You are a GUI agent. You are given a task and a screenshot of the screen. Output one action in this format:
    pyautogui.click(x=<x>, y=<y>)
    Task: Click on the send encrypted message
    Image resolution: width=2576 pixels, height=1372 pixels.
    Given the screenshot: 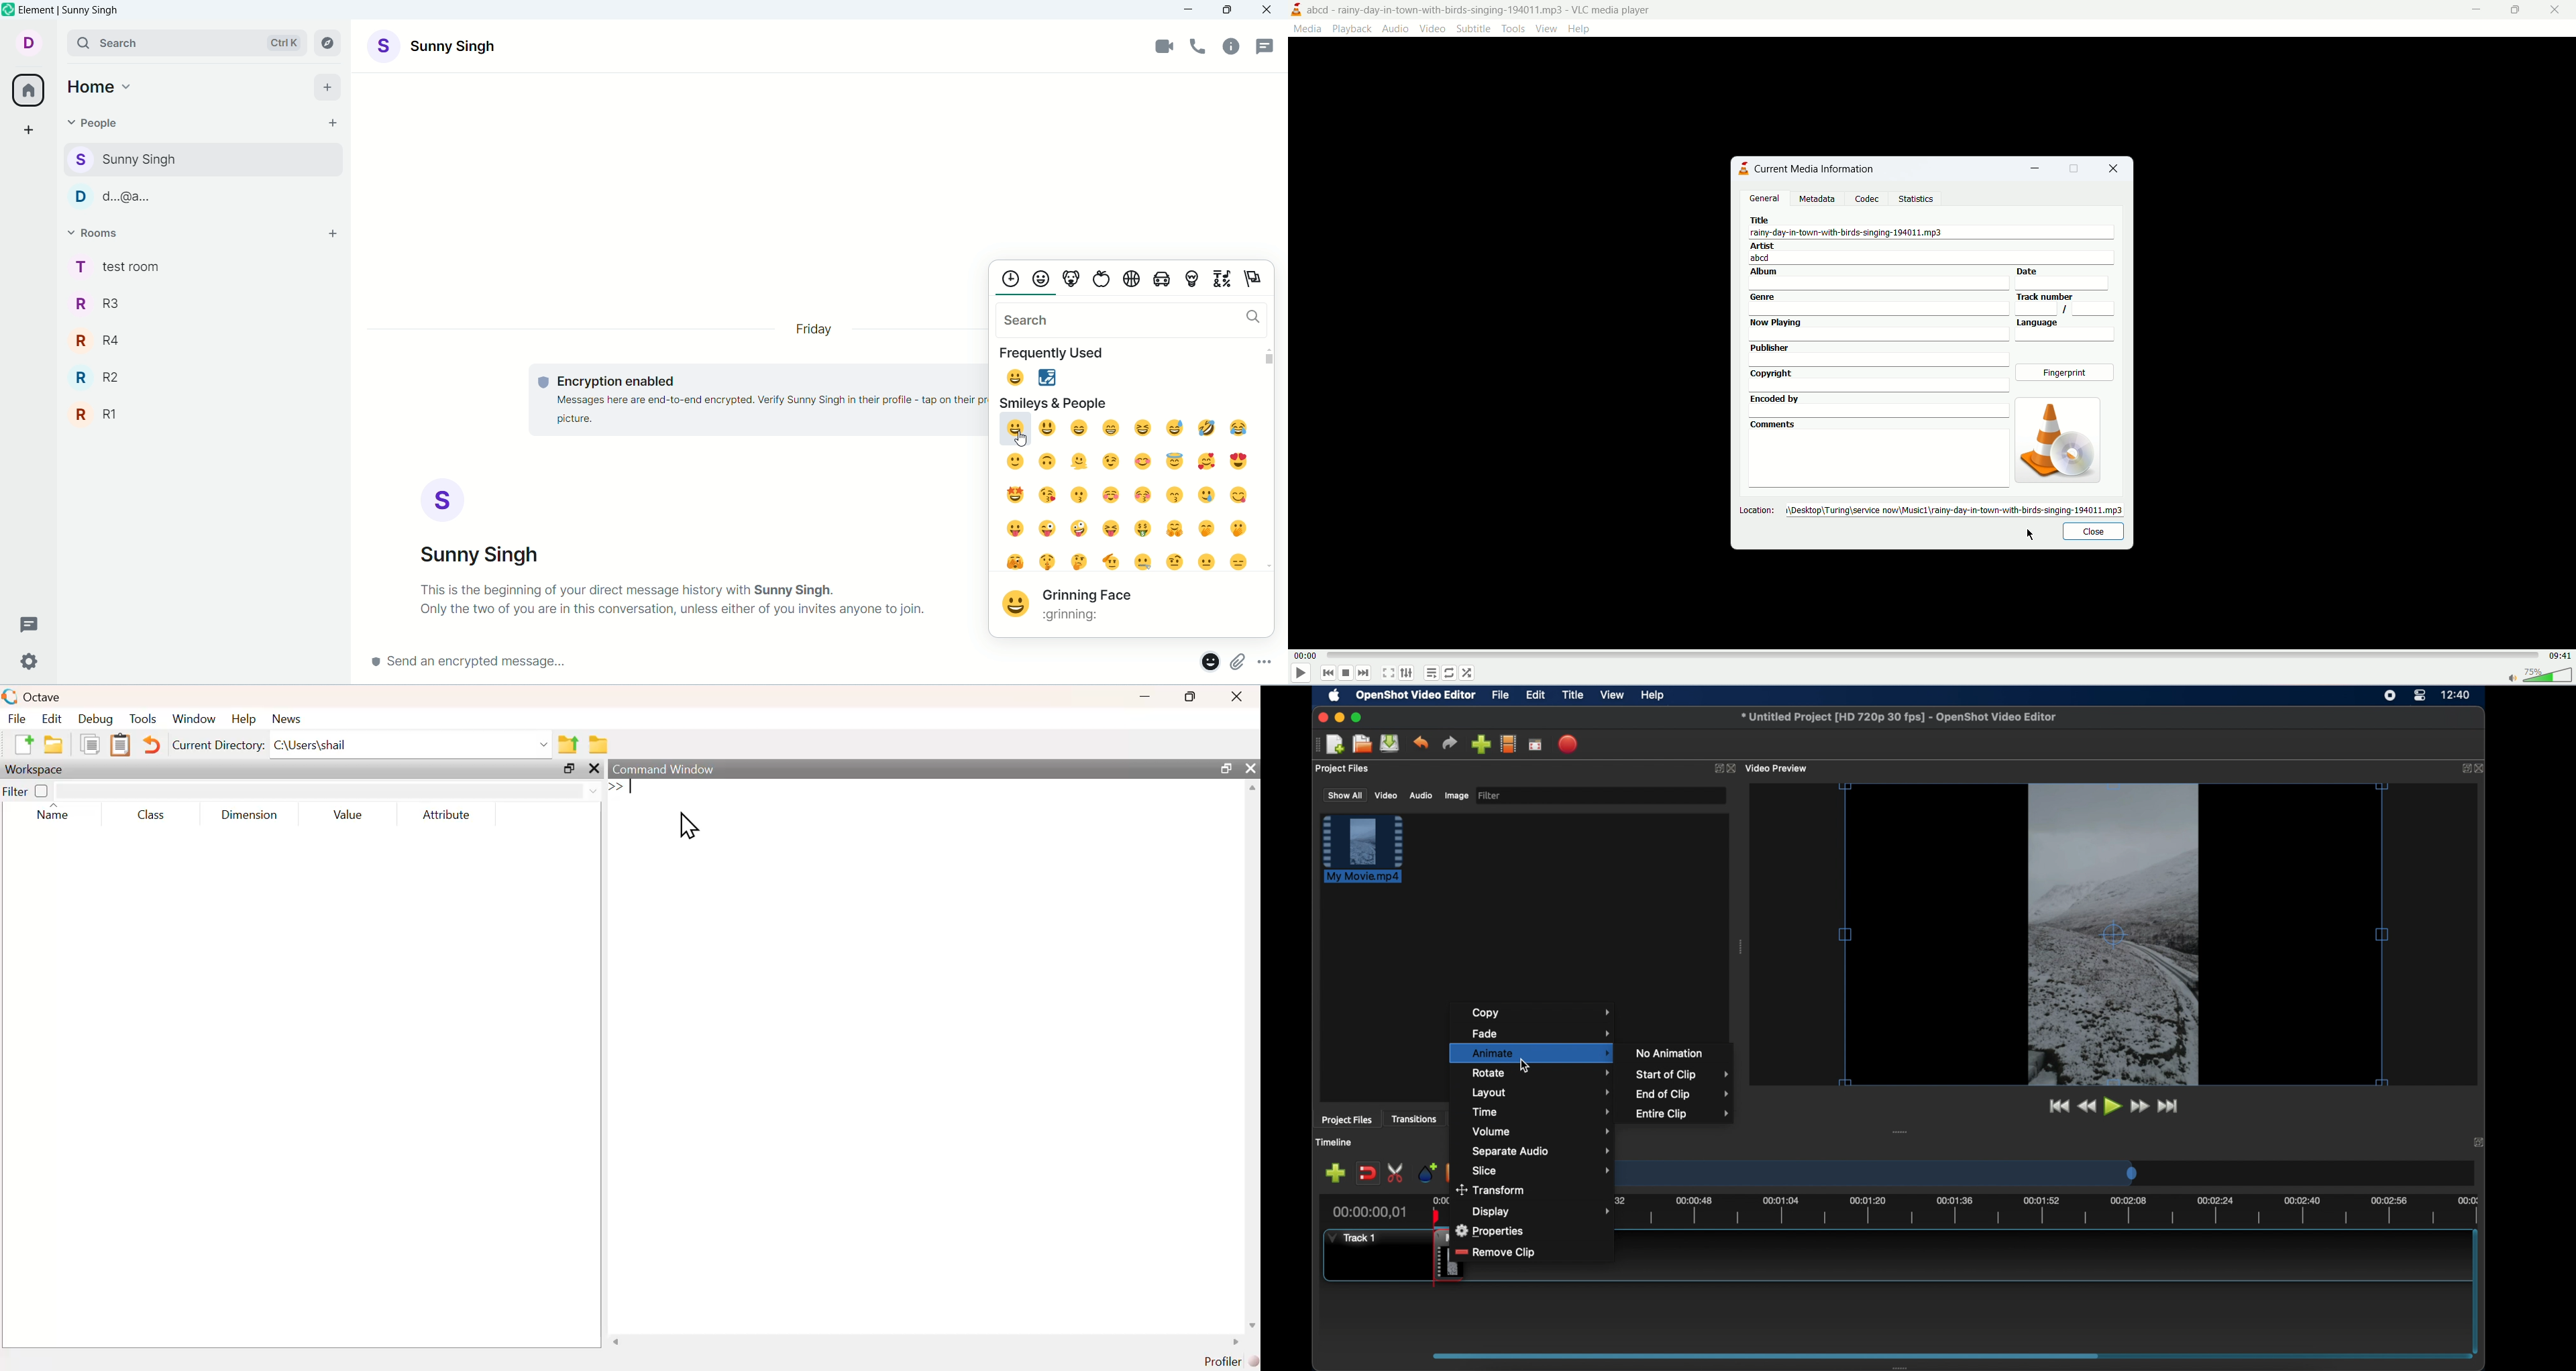 What is the action you would take?
    pyautogui.click(x=769, y=665)
    